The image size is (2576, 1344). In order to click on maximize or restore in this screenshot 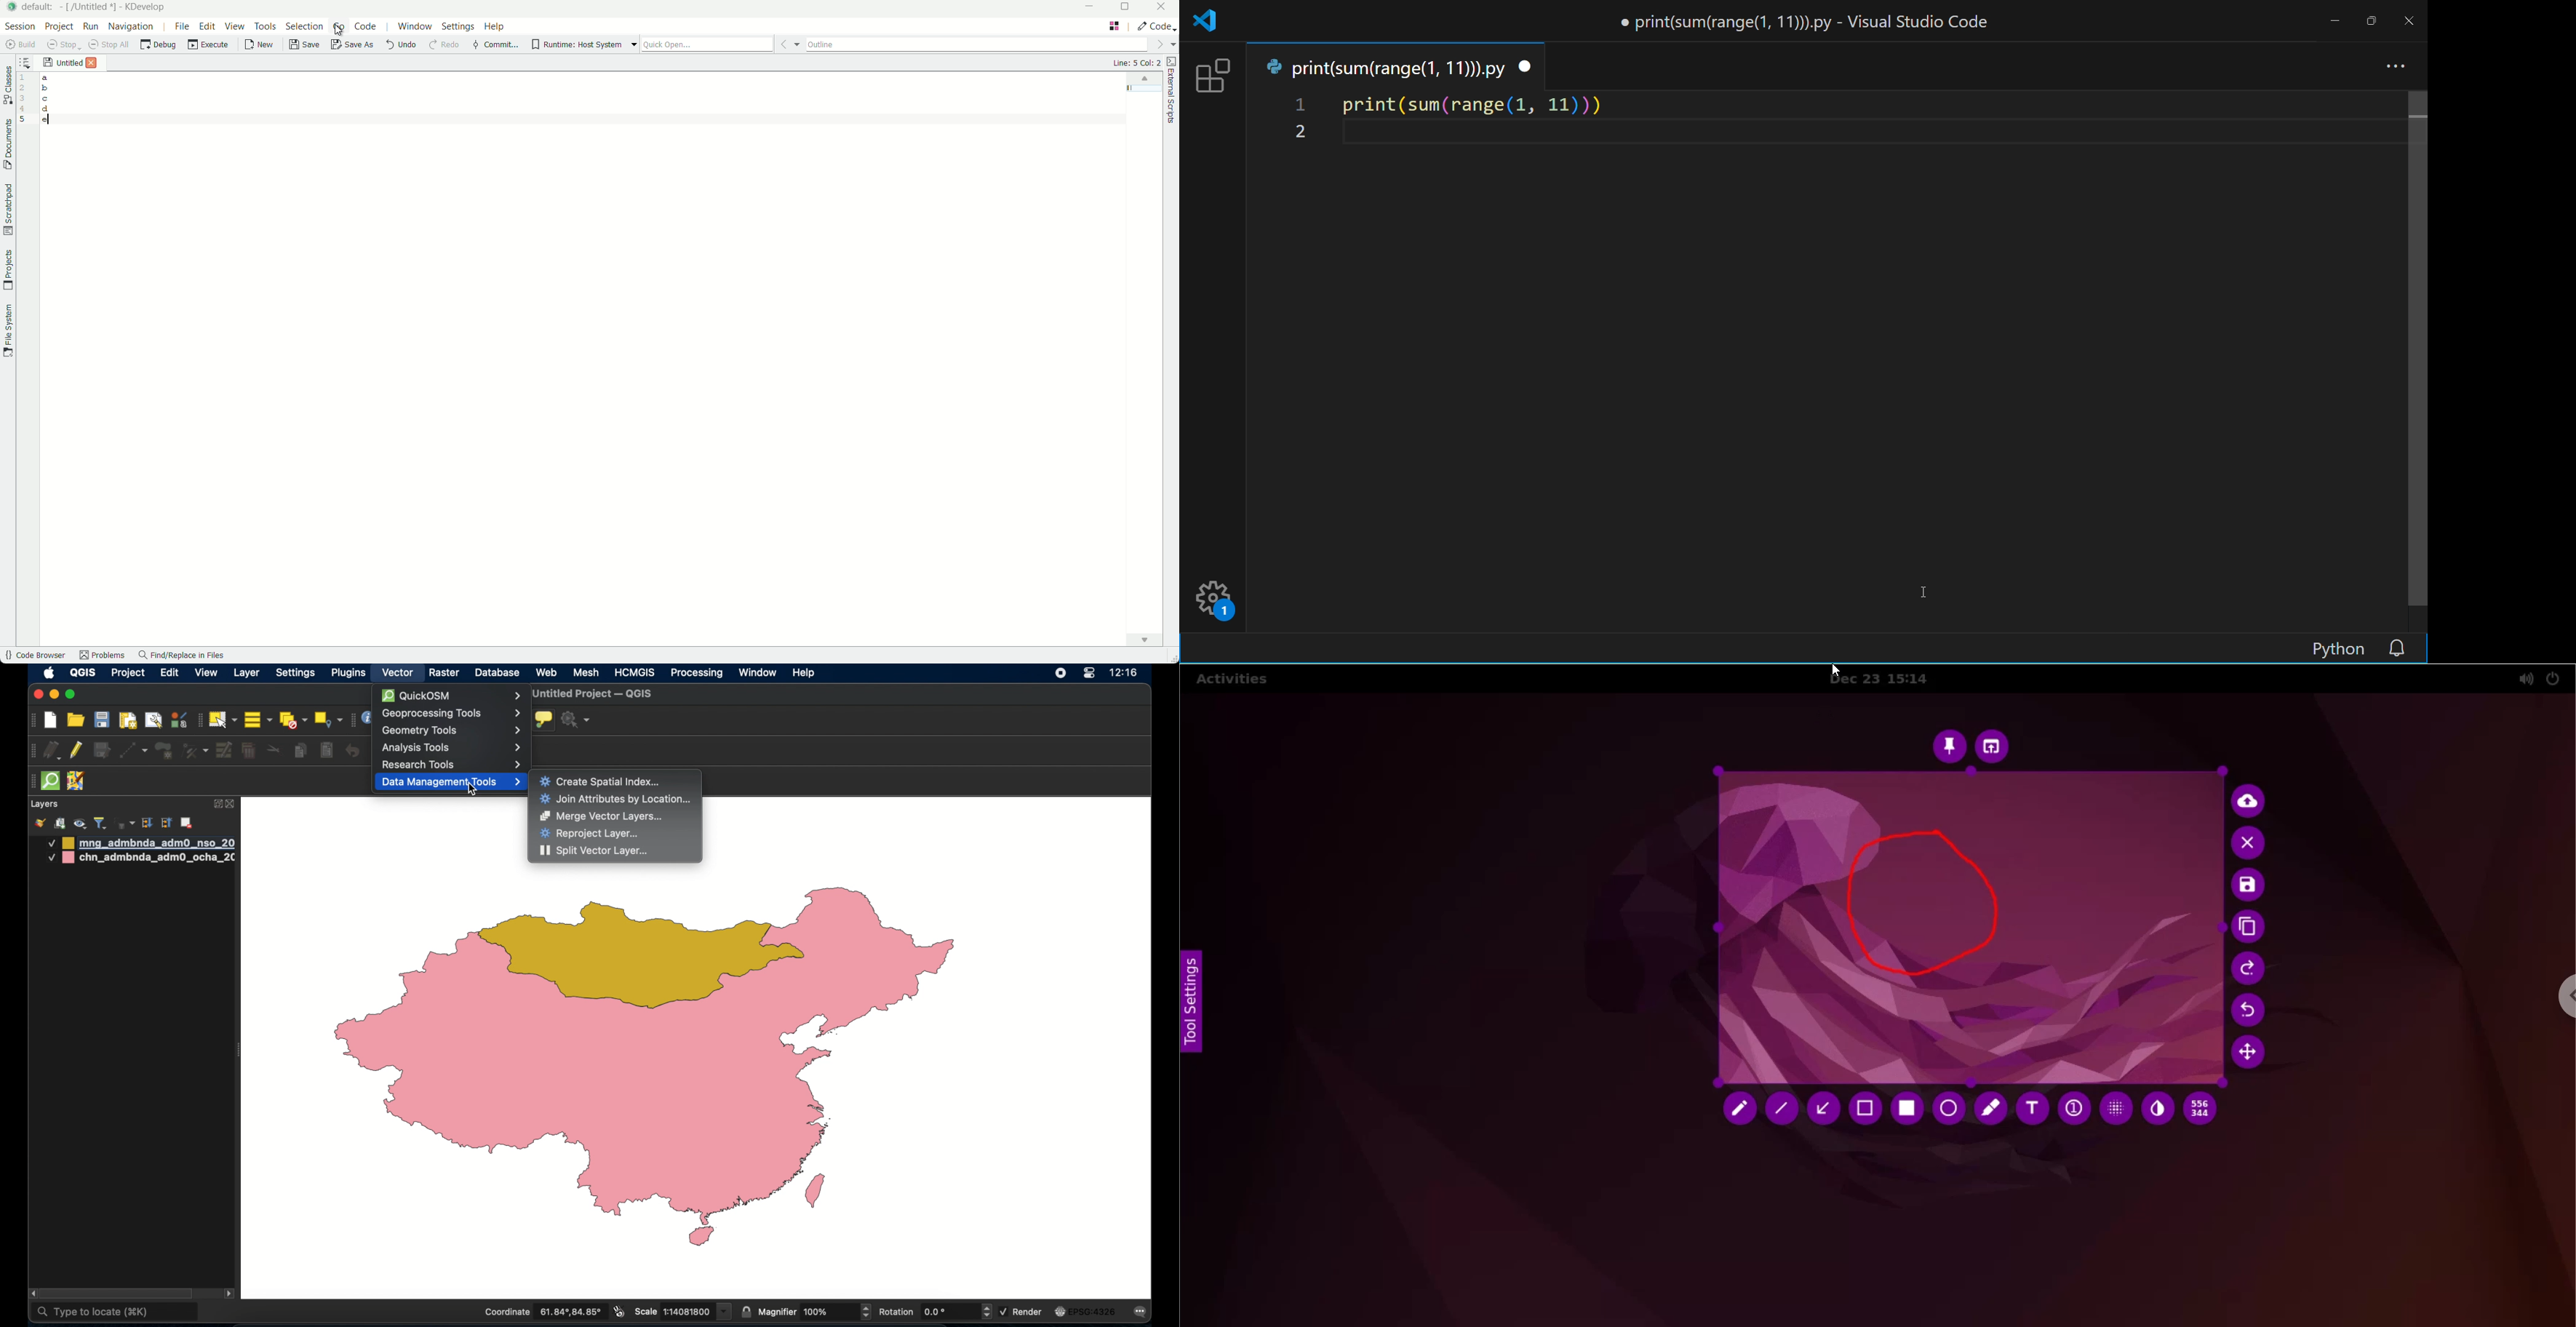, I will do `click(1125, 8)`.